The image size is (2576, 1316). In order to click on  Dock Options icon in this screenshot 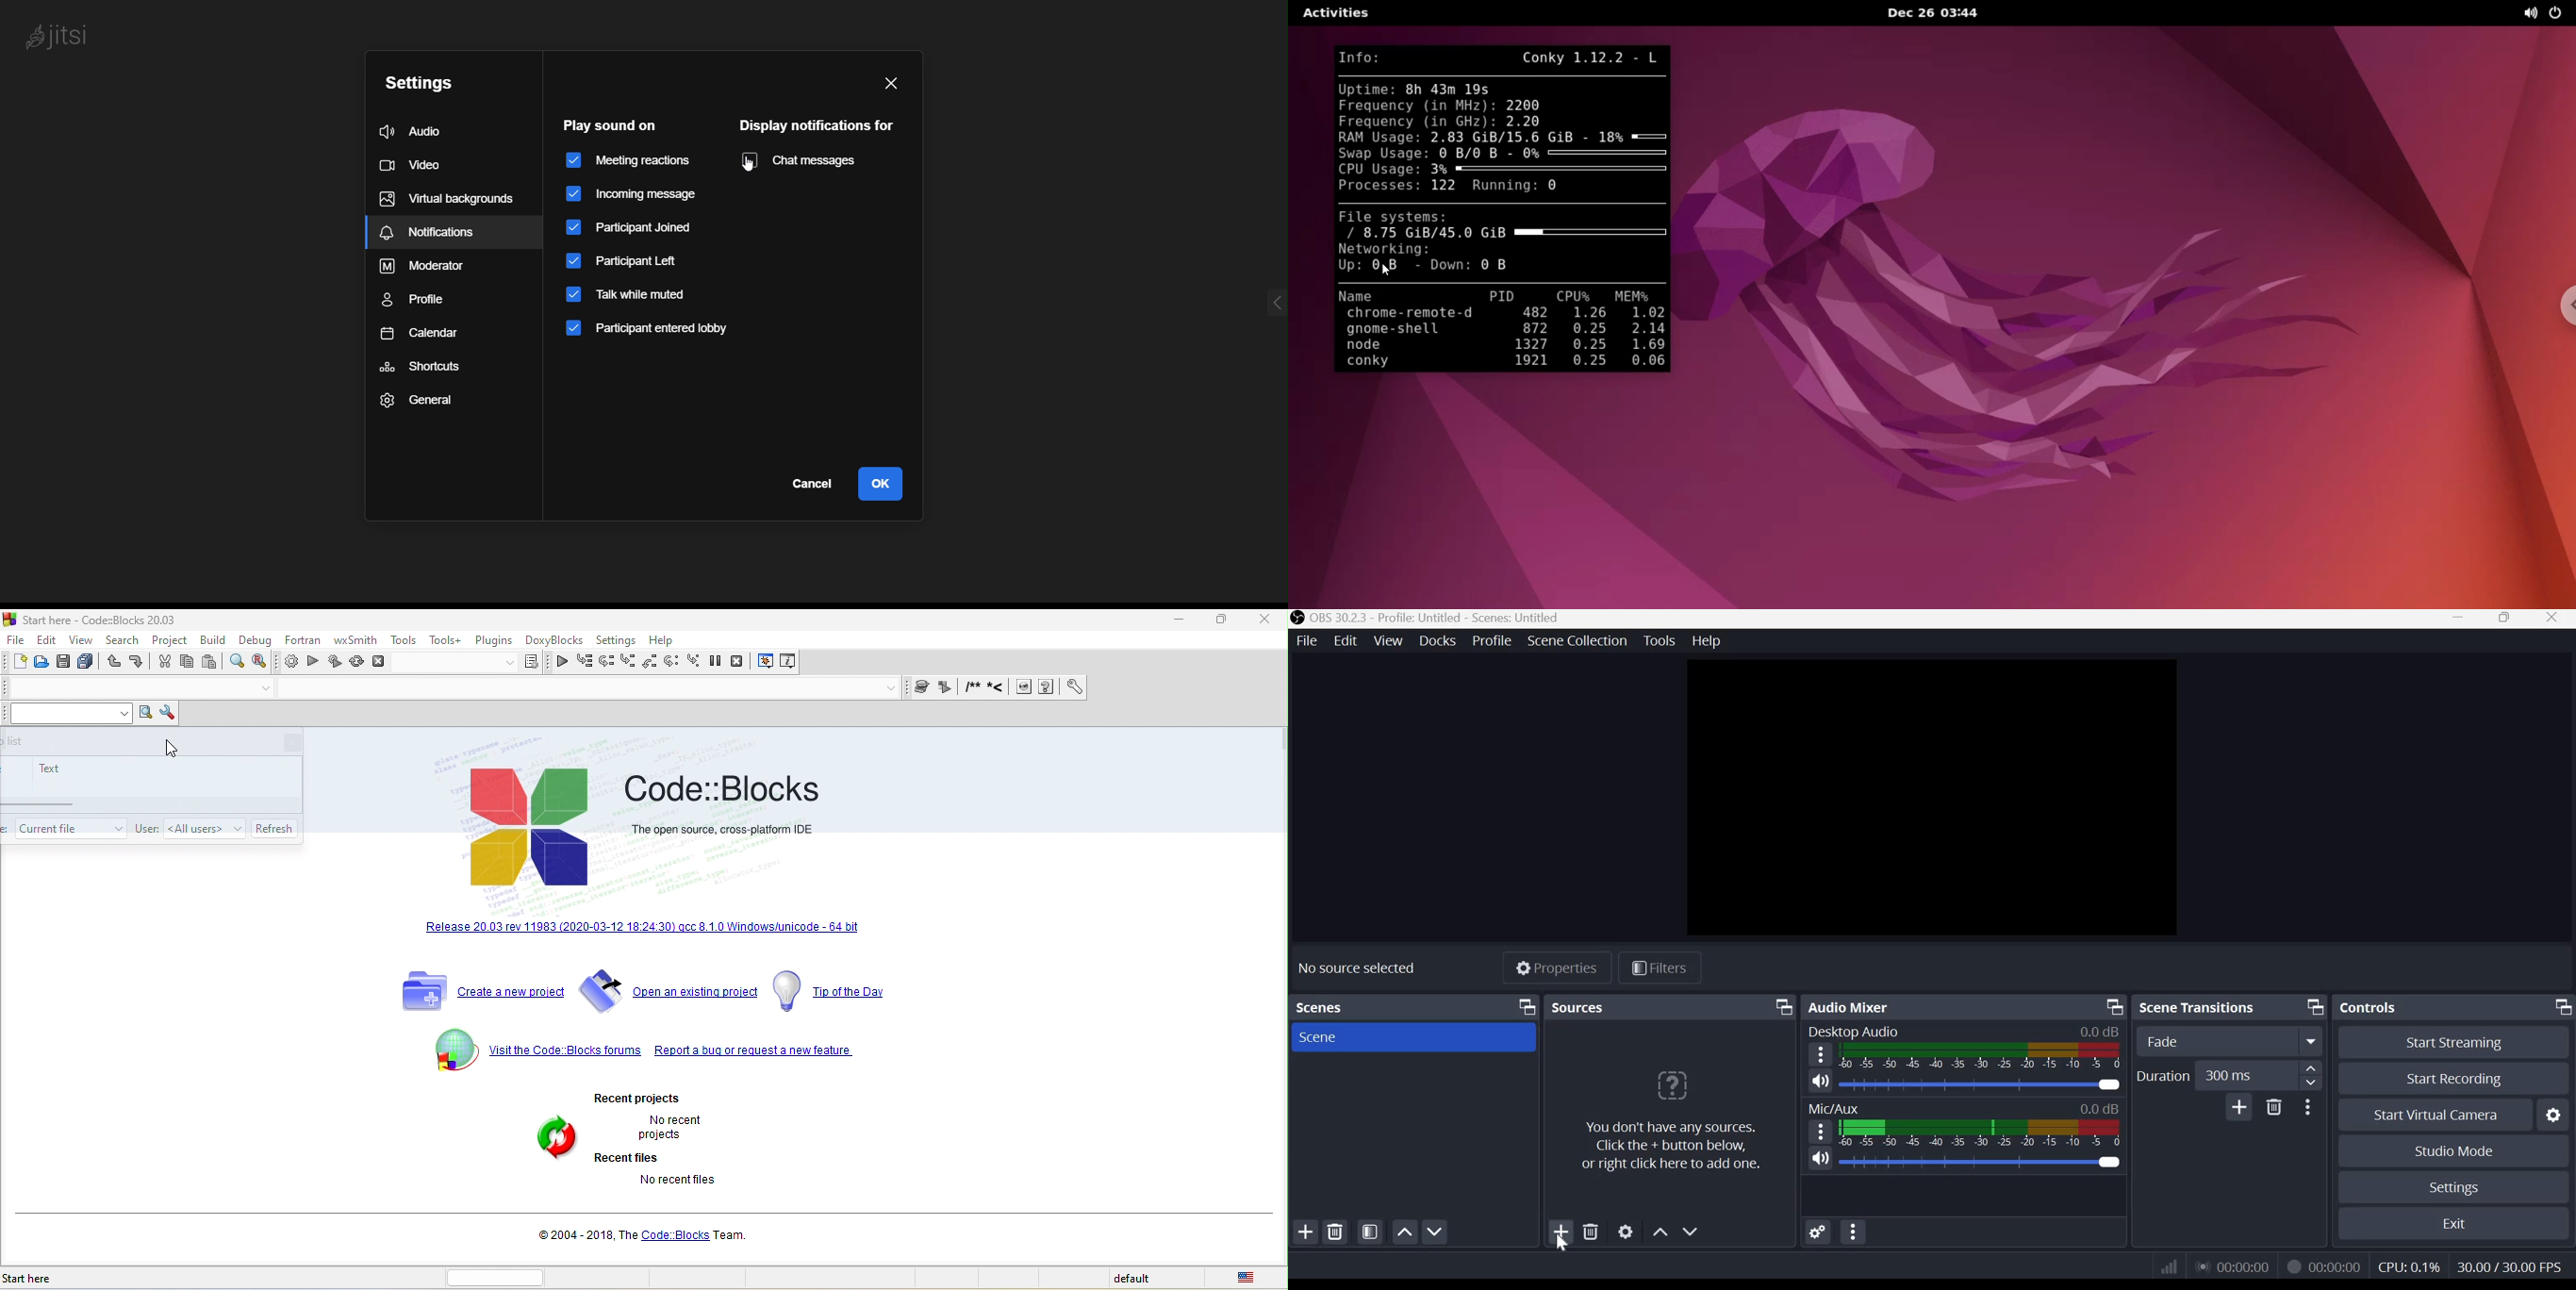, I will do `click(1782, 1006)`.